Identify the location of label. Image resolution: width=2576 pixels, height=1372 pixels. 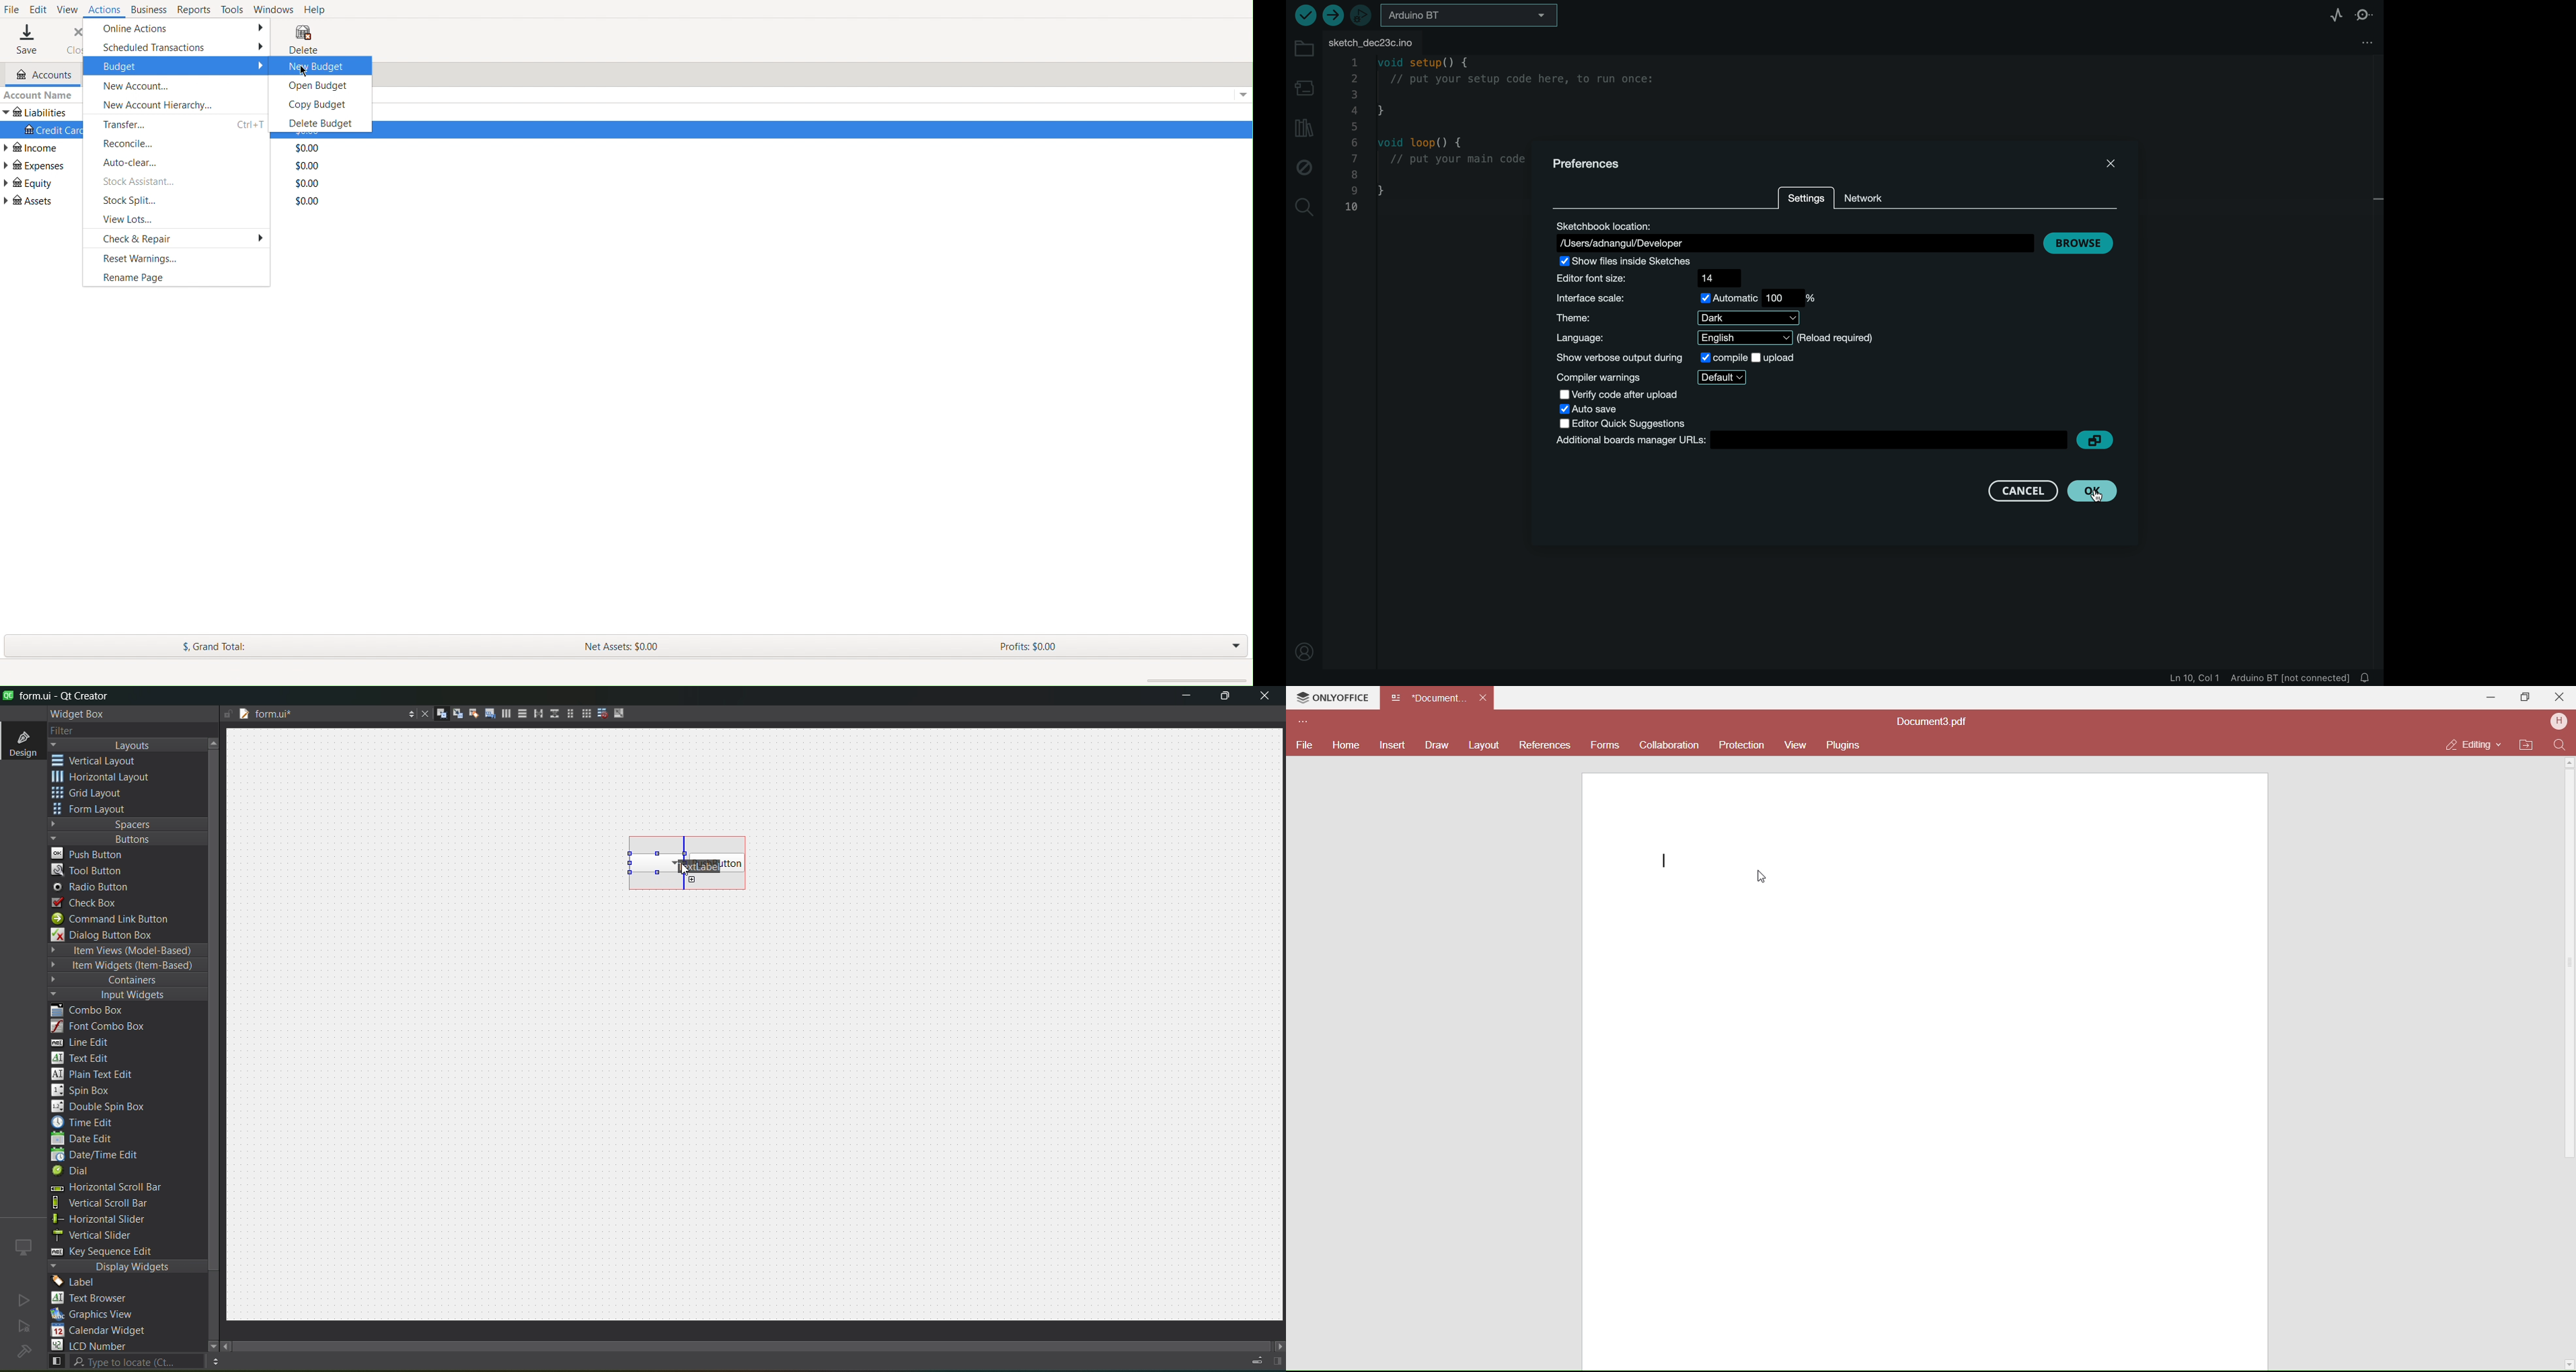
(78, 1282).